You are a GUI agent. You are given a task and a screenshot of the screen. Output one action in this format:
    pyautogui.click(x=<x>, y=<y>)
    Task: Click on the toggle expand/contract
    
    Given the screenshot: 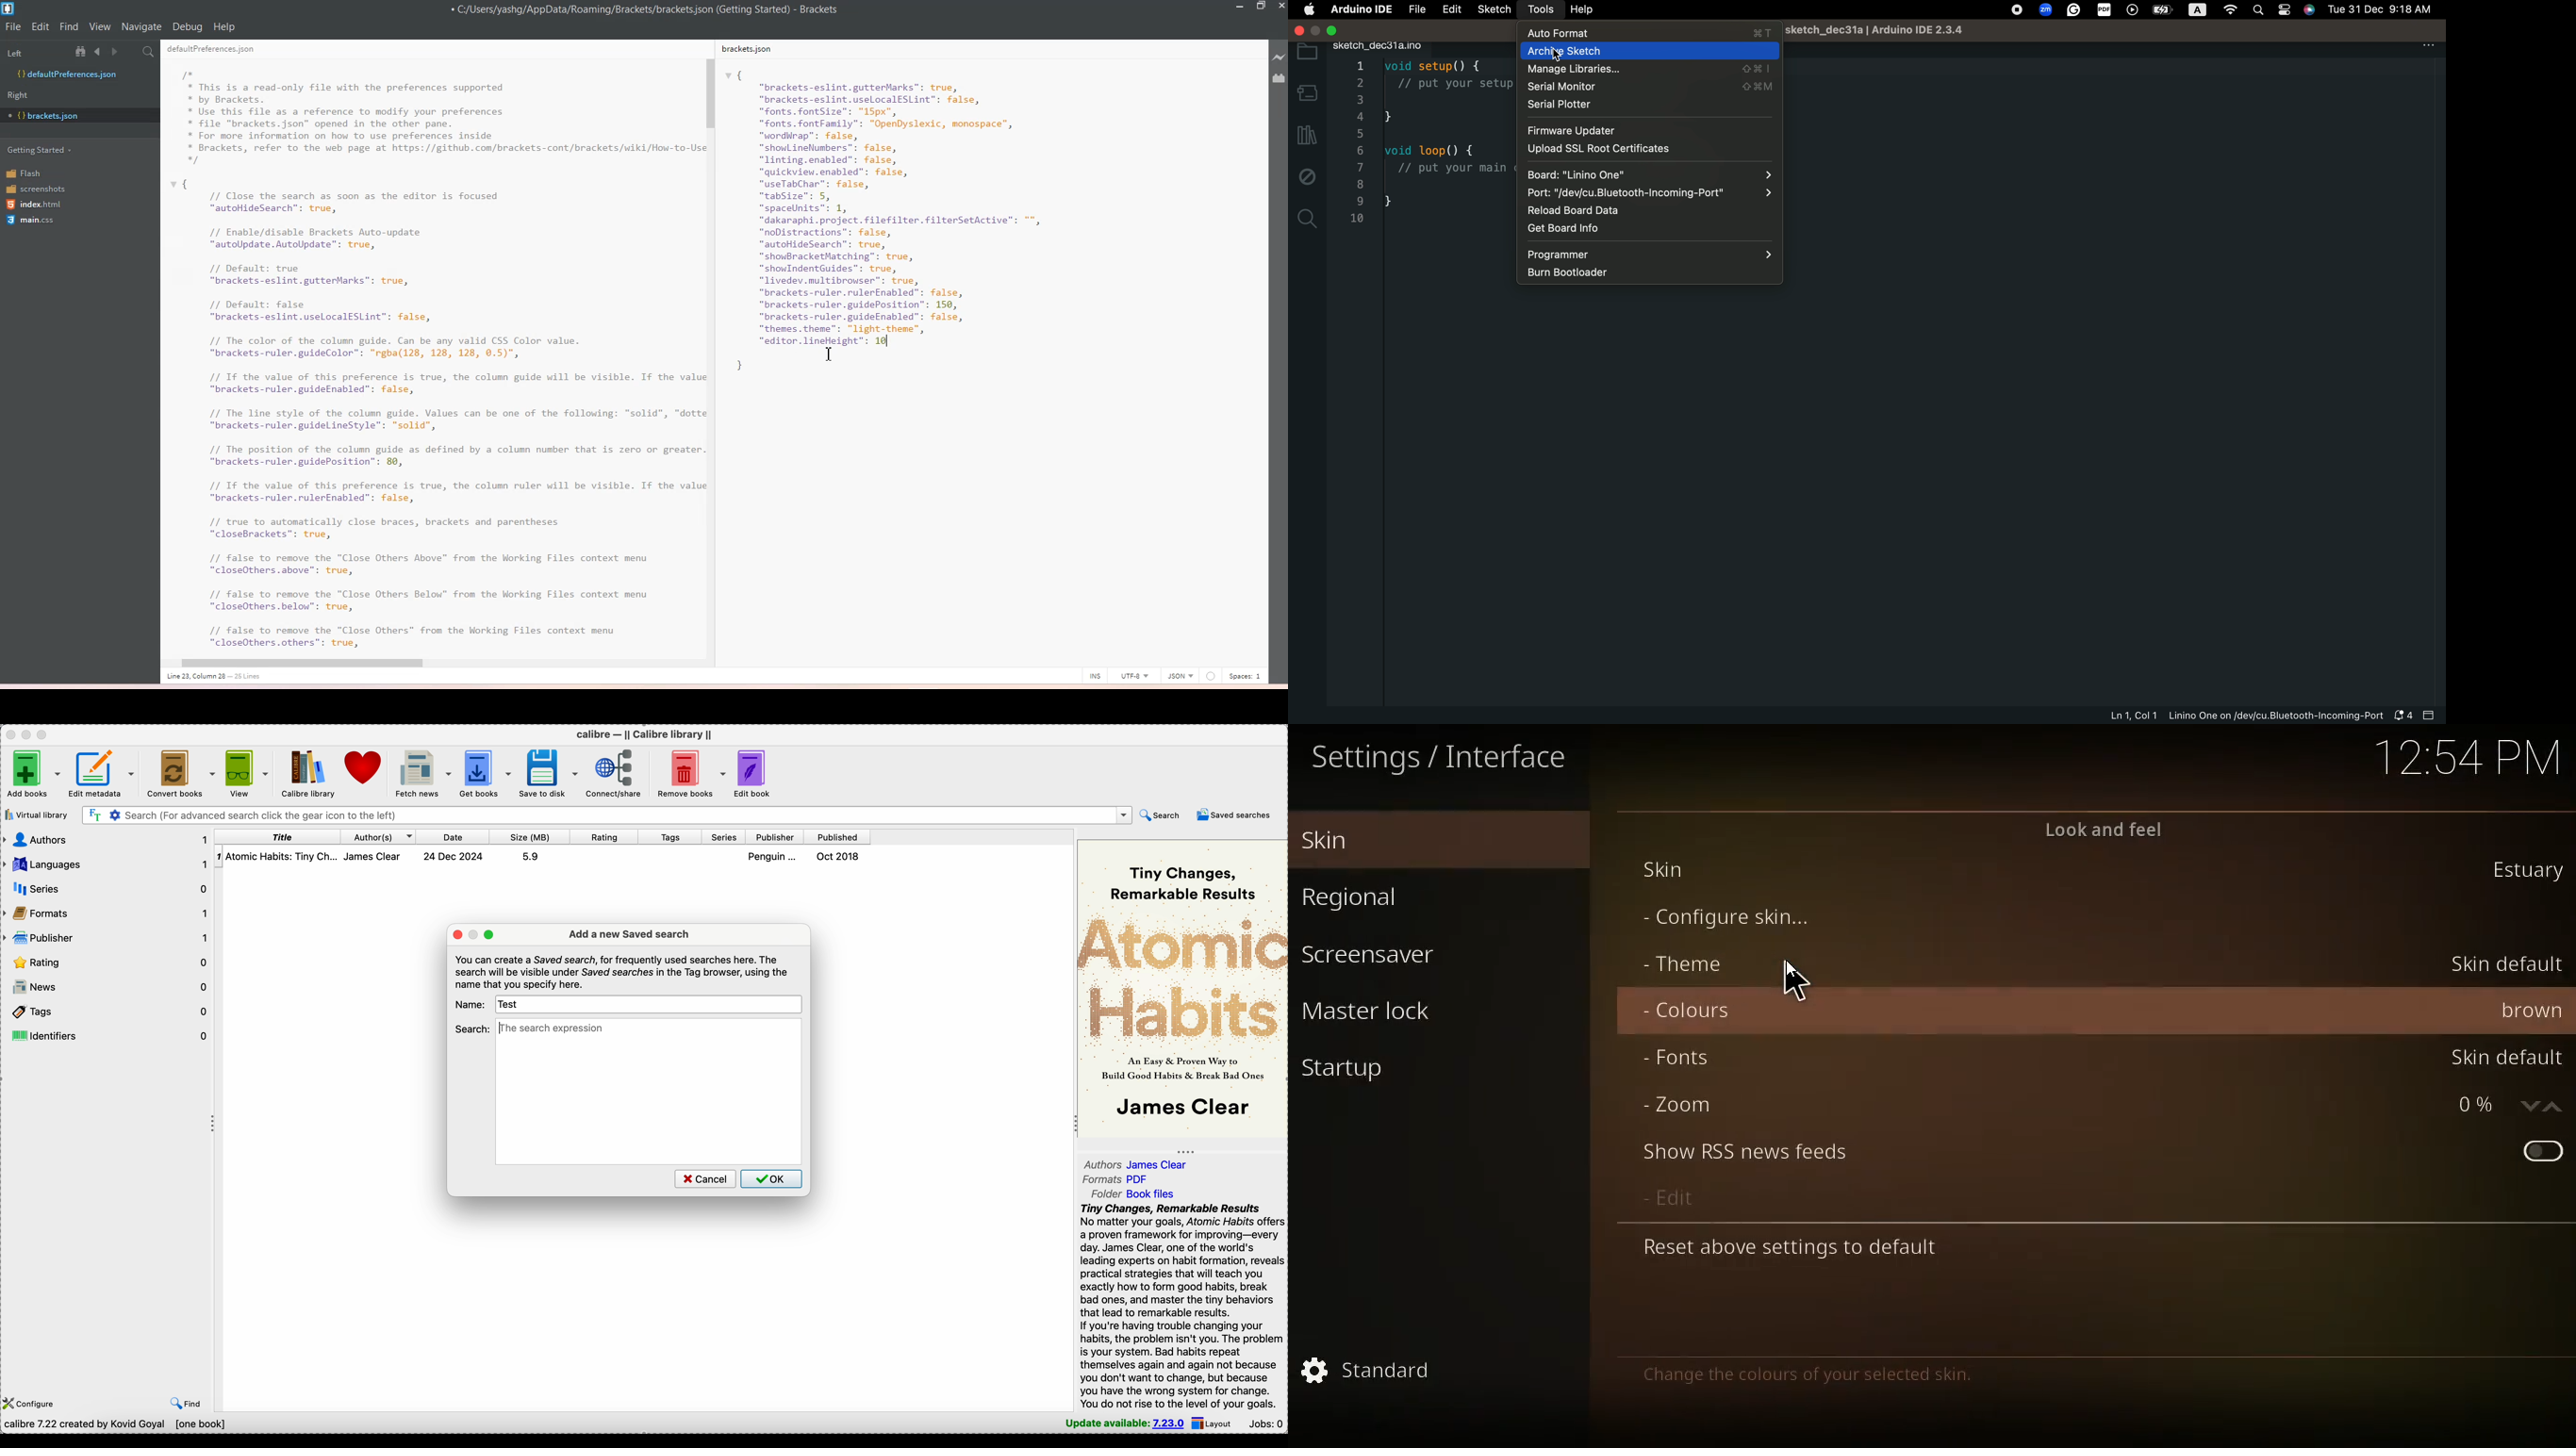 What is the action you would take?
    pyautogui.click(x=1186, y=1152)
    